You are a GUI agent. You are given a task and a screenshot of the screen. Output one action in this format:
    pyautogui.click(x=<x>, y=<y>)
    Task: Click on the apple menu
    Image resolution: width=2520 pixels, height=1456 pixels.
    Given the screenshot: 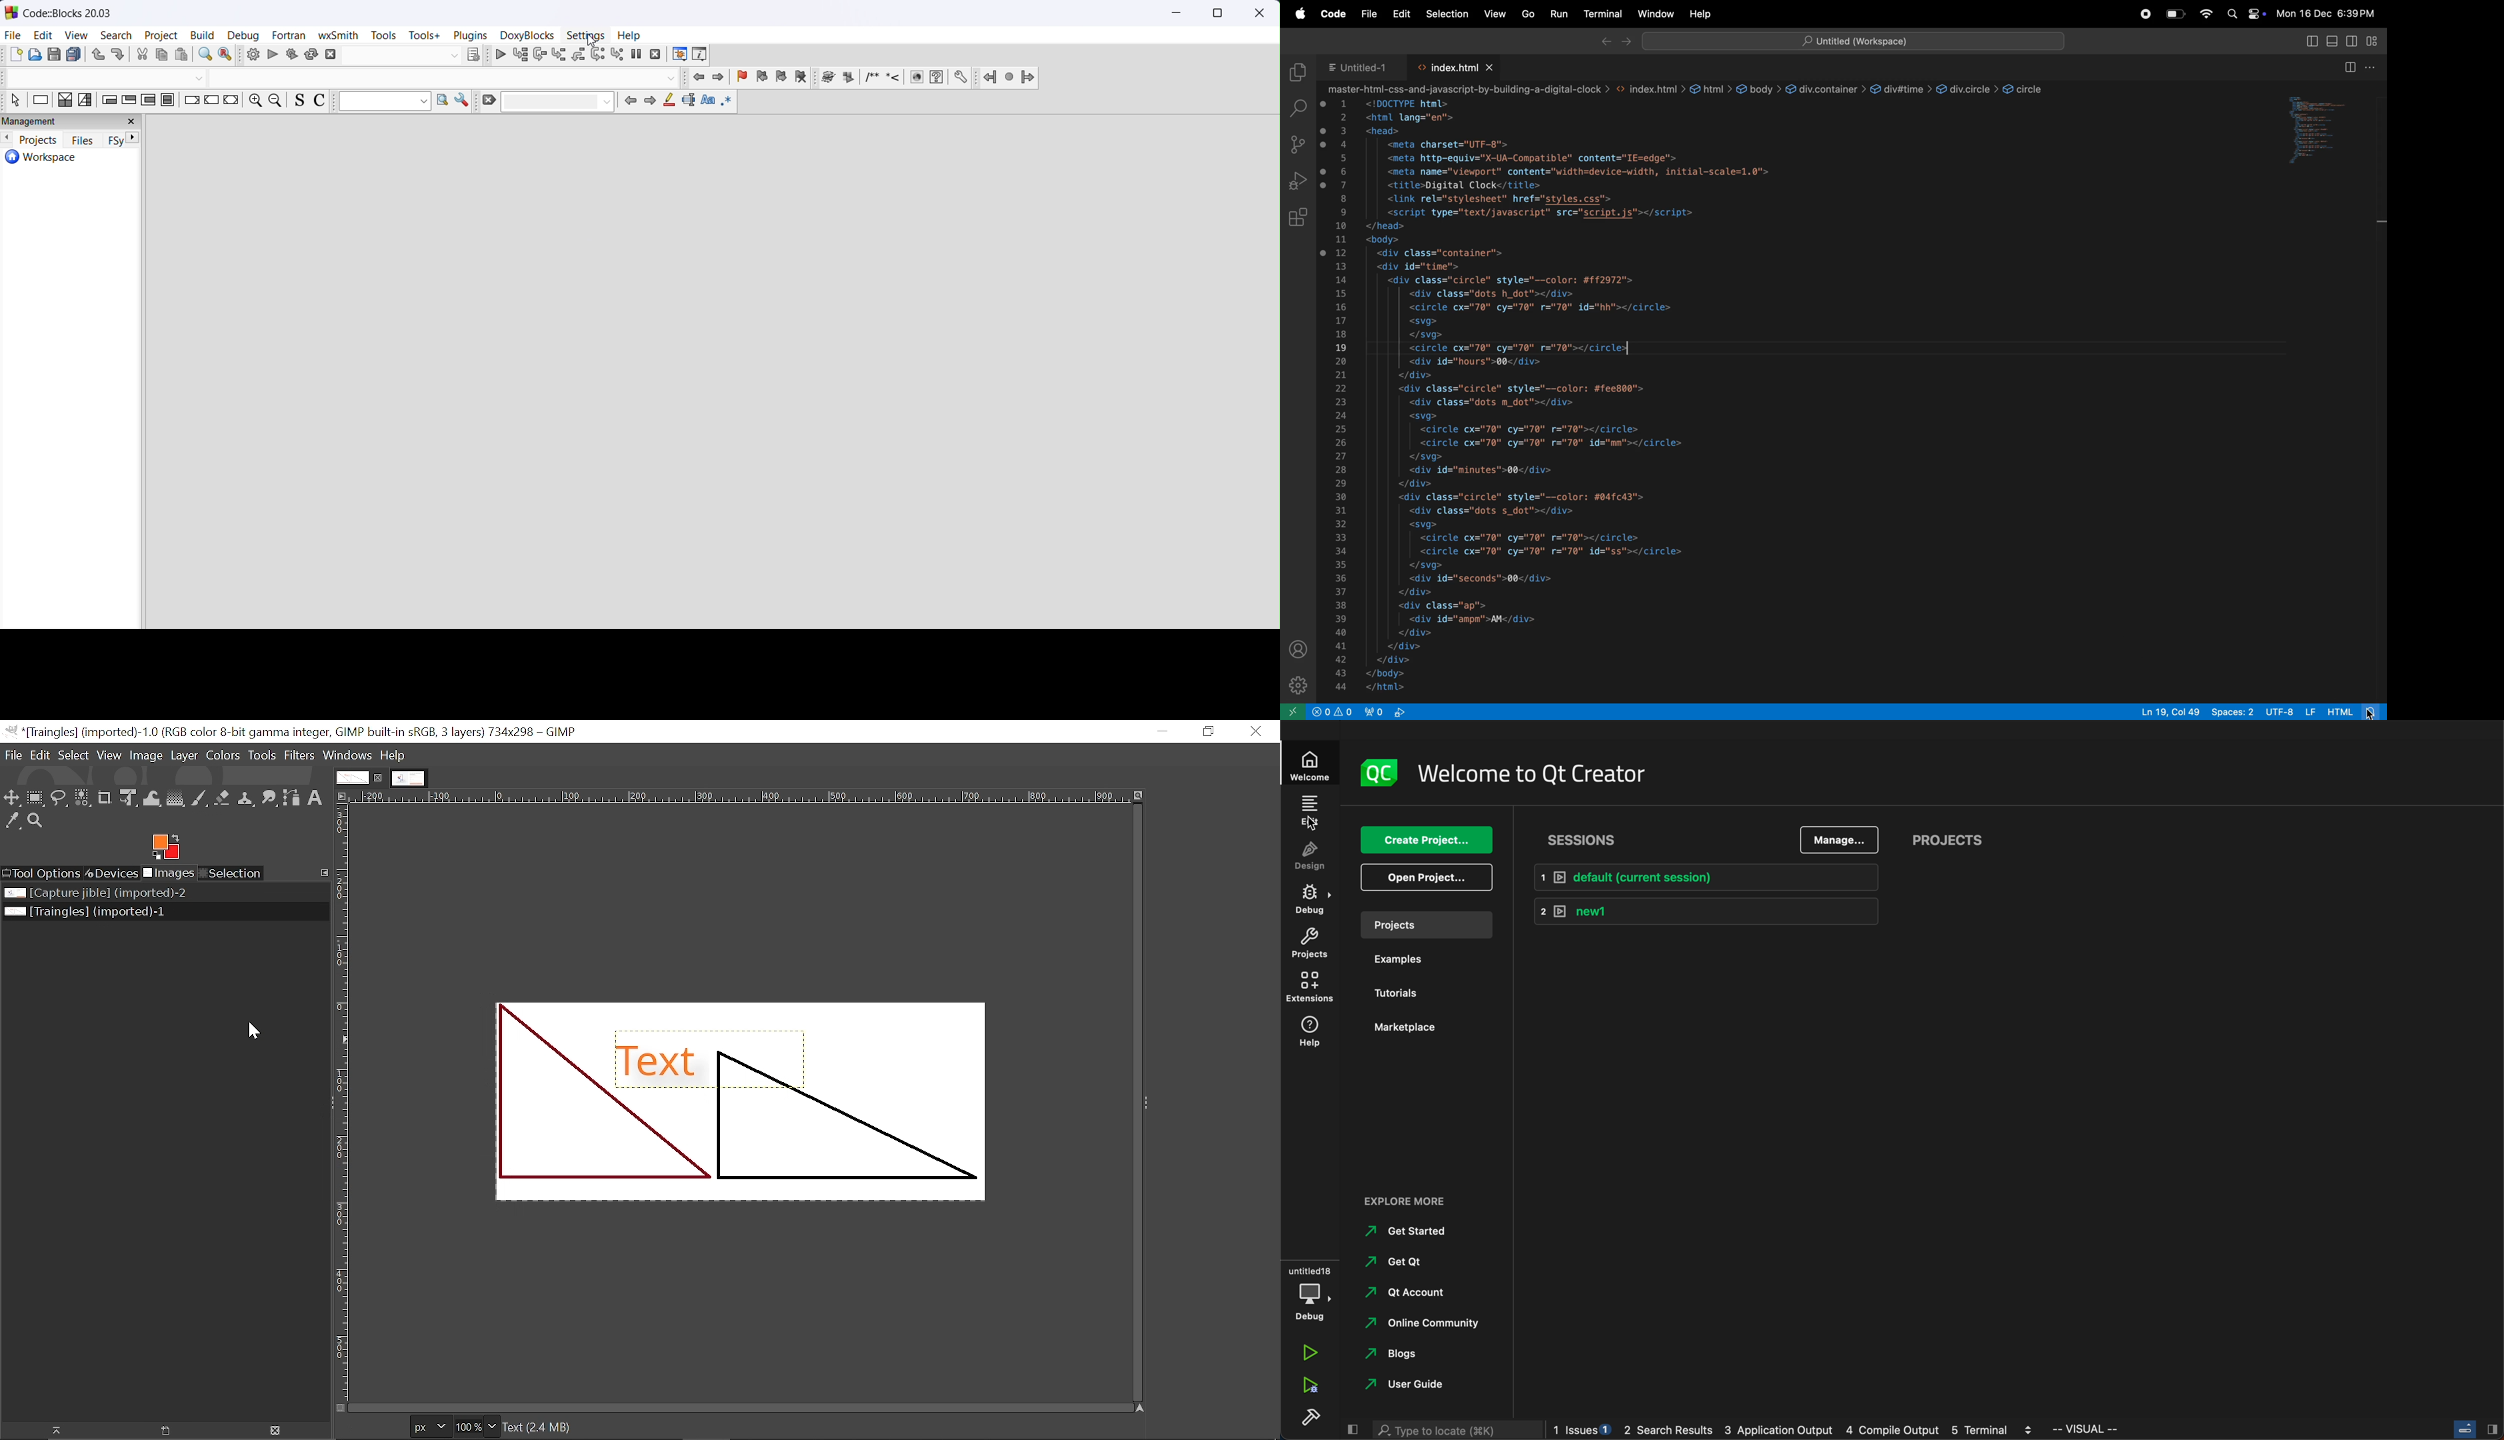 What is the action you would take?
    pyautogui.click(x=1299, y=14)
    